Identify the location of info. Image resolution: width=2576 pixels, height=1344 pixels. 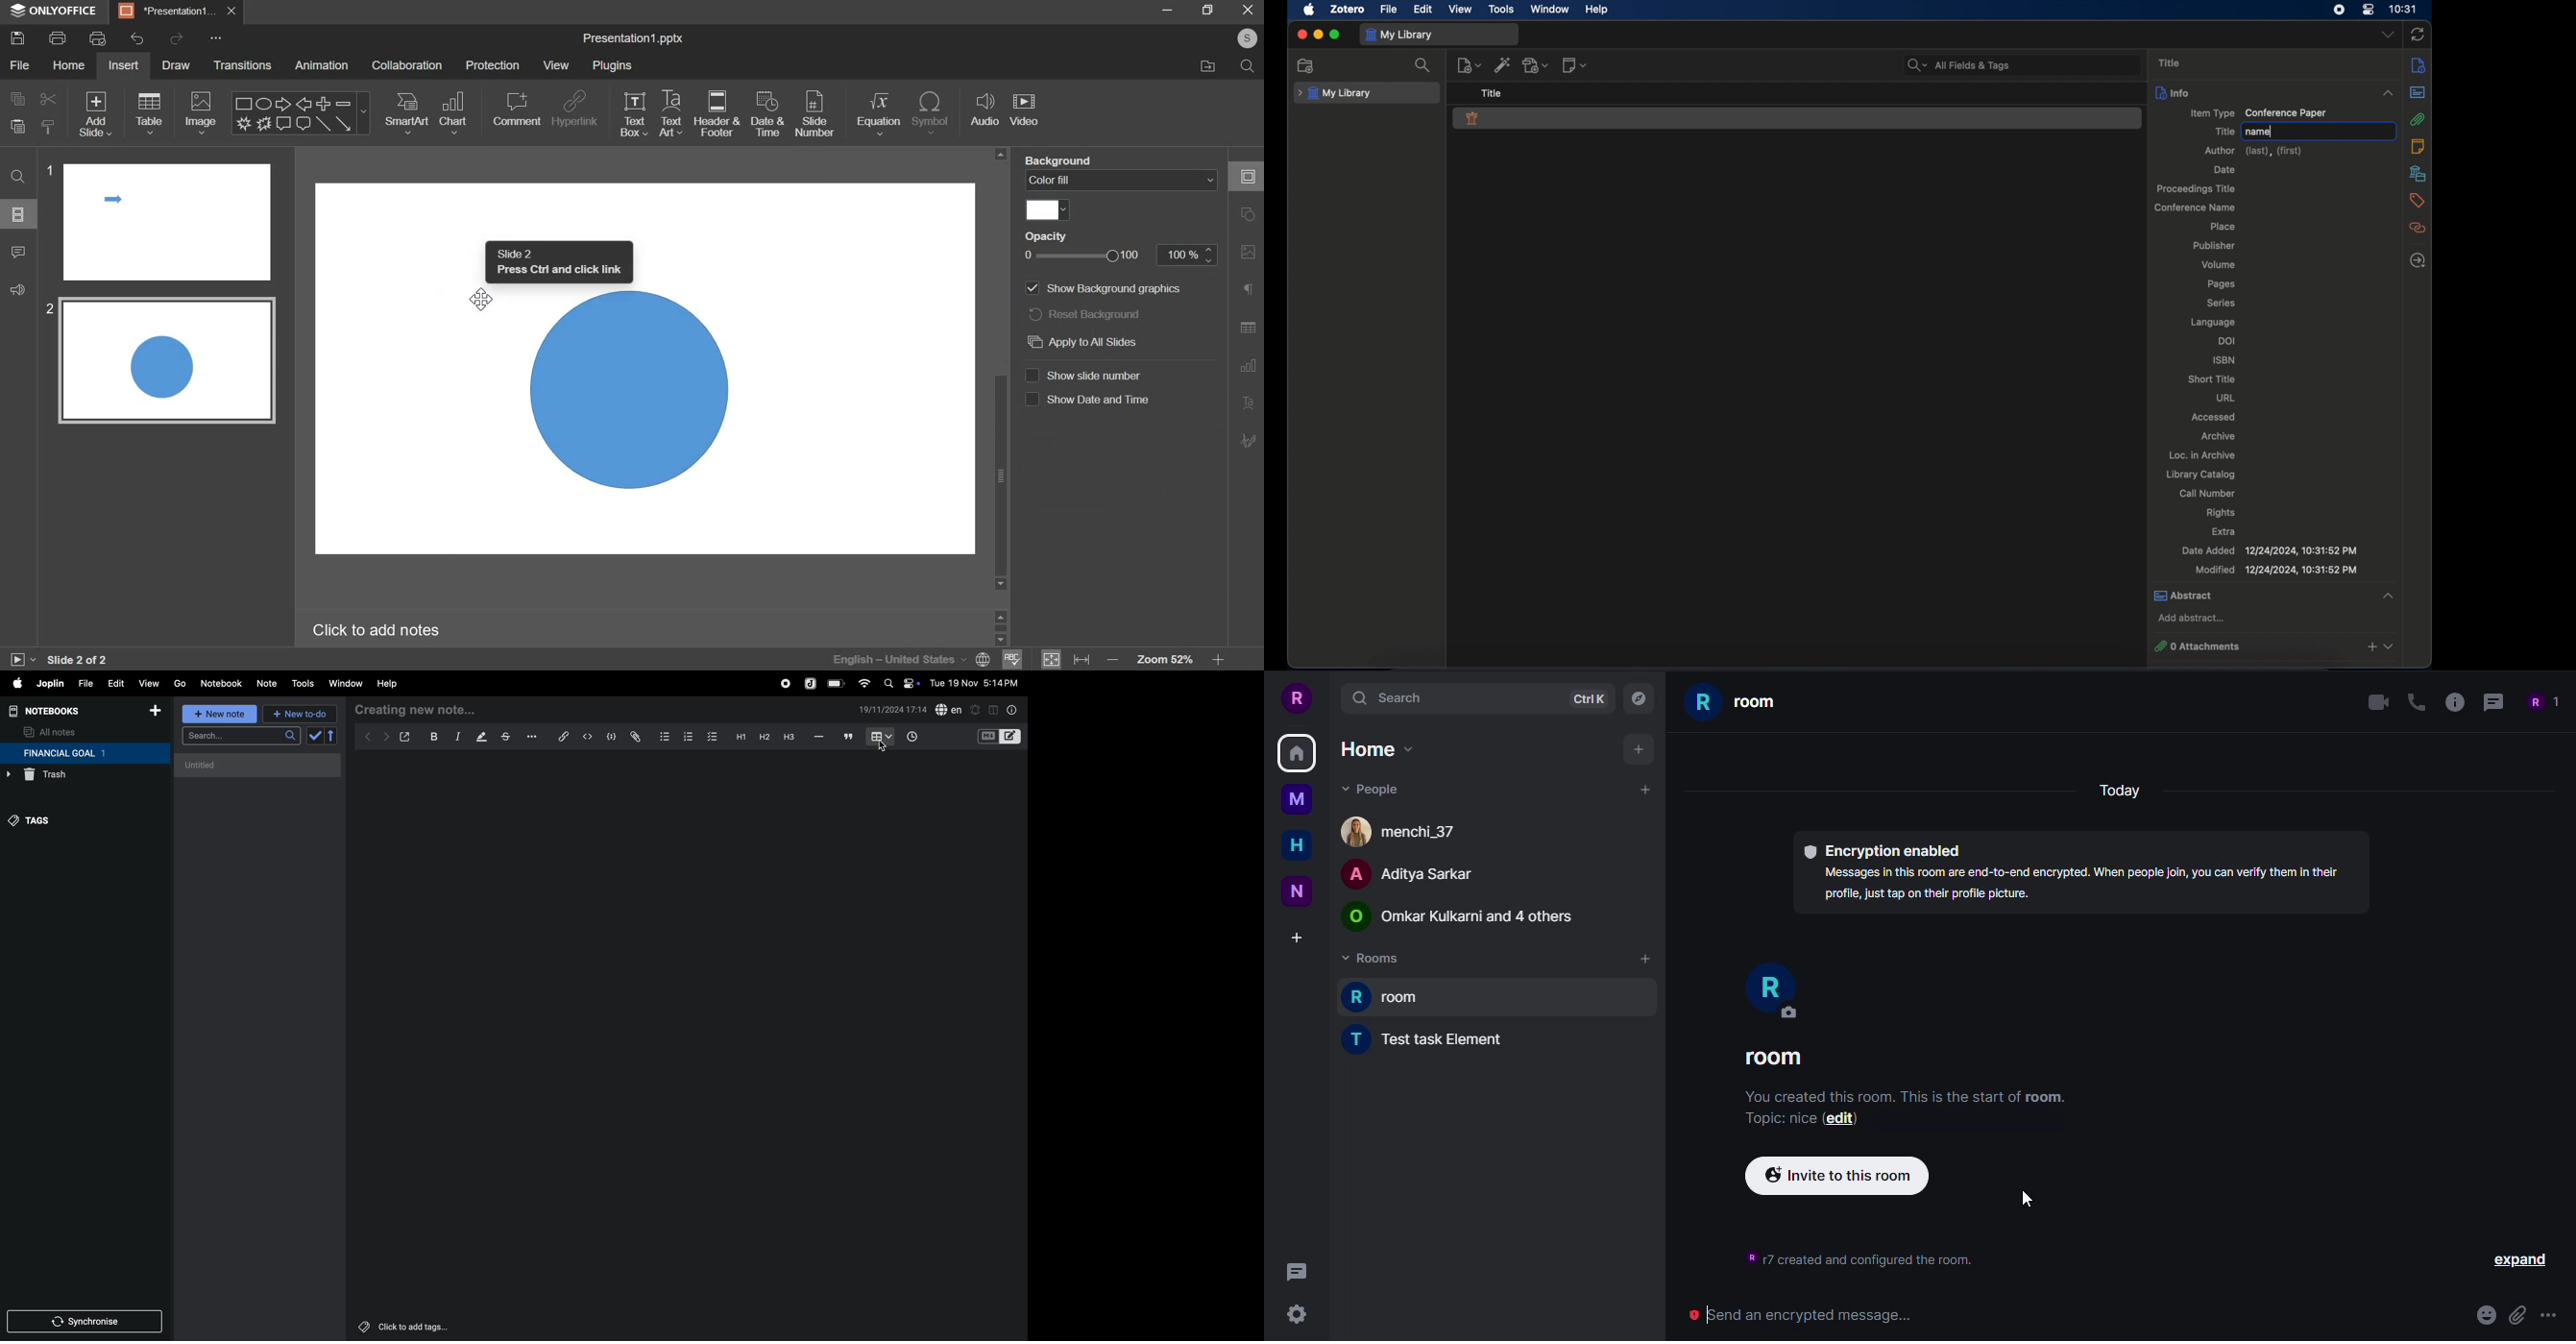
(2419, 65).